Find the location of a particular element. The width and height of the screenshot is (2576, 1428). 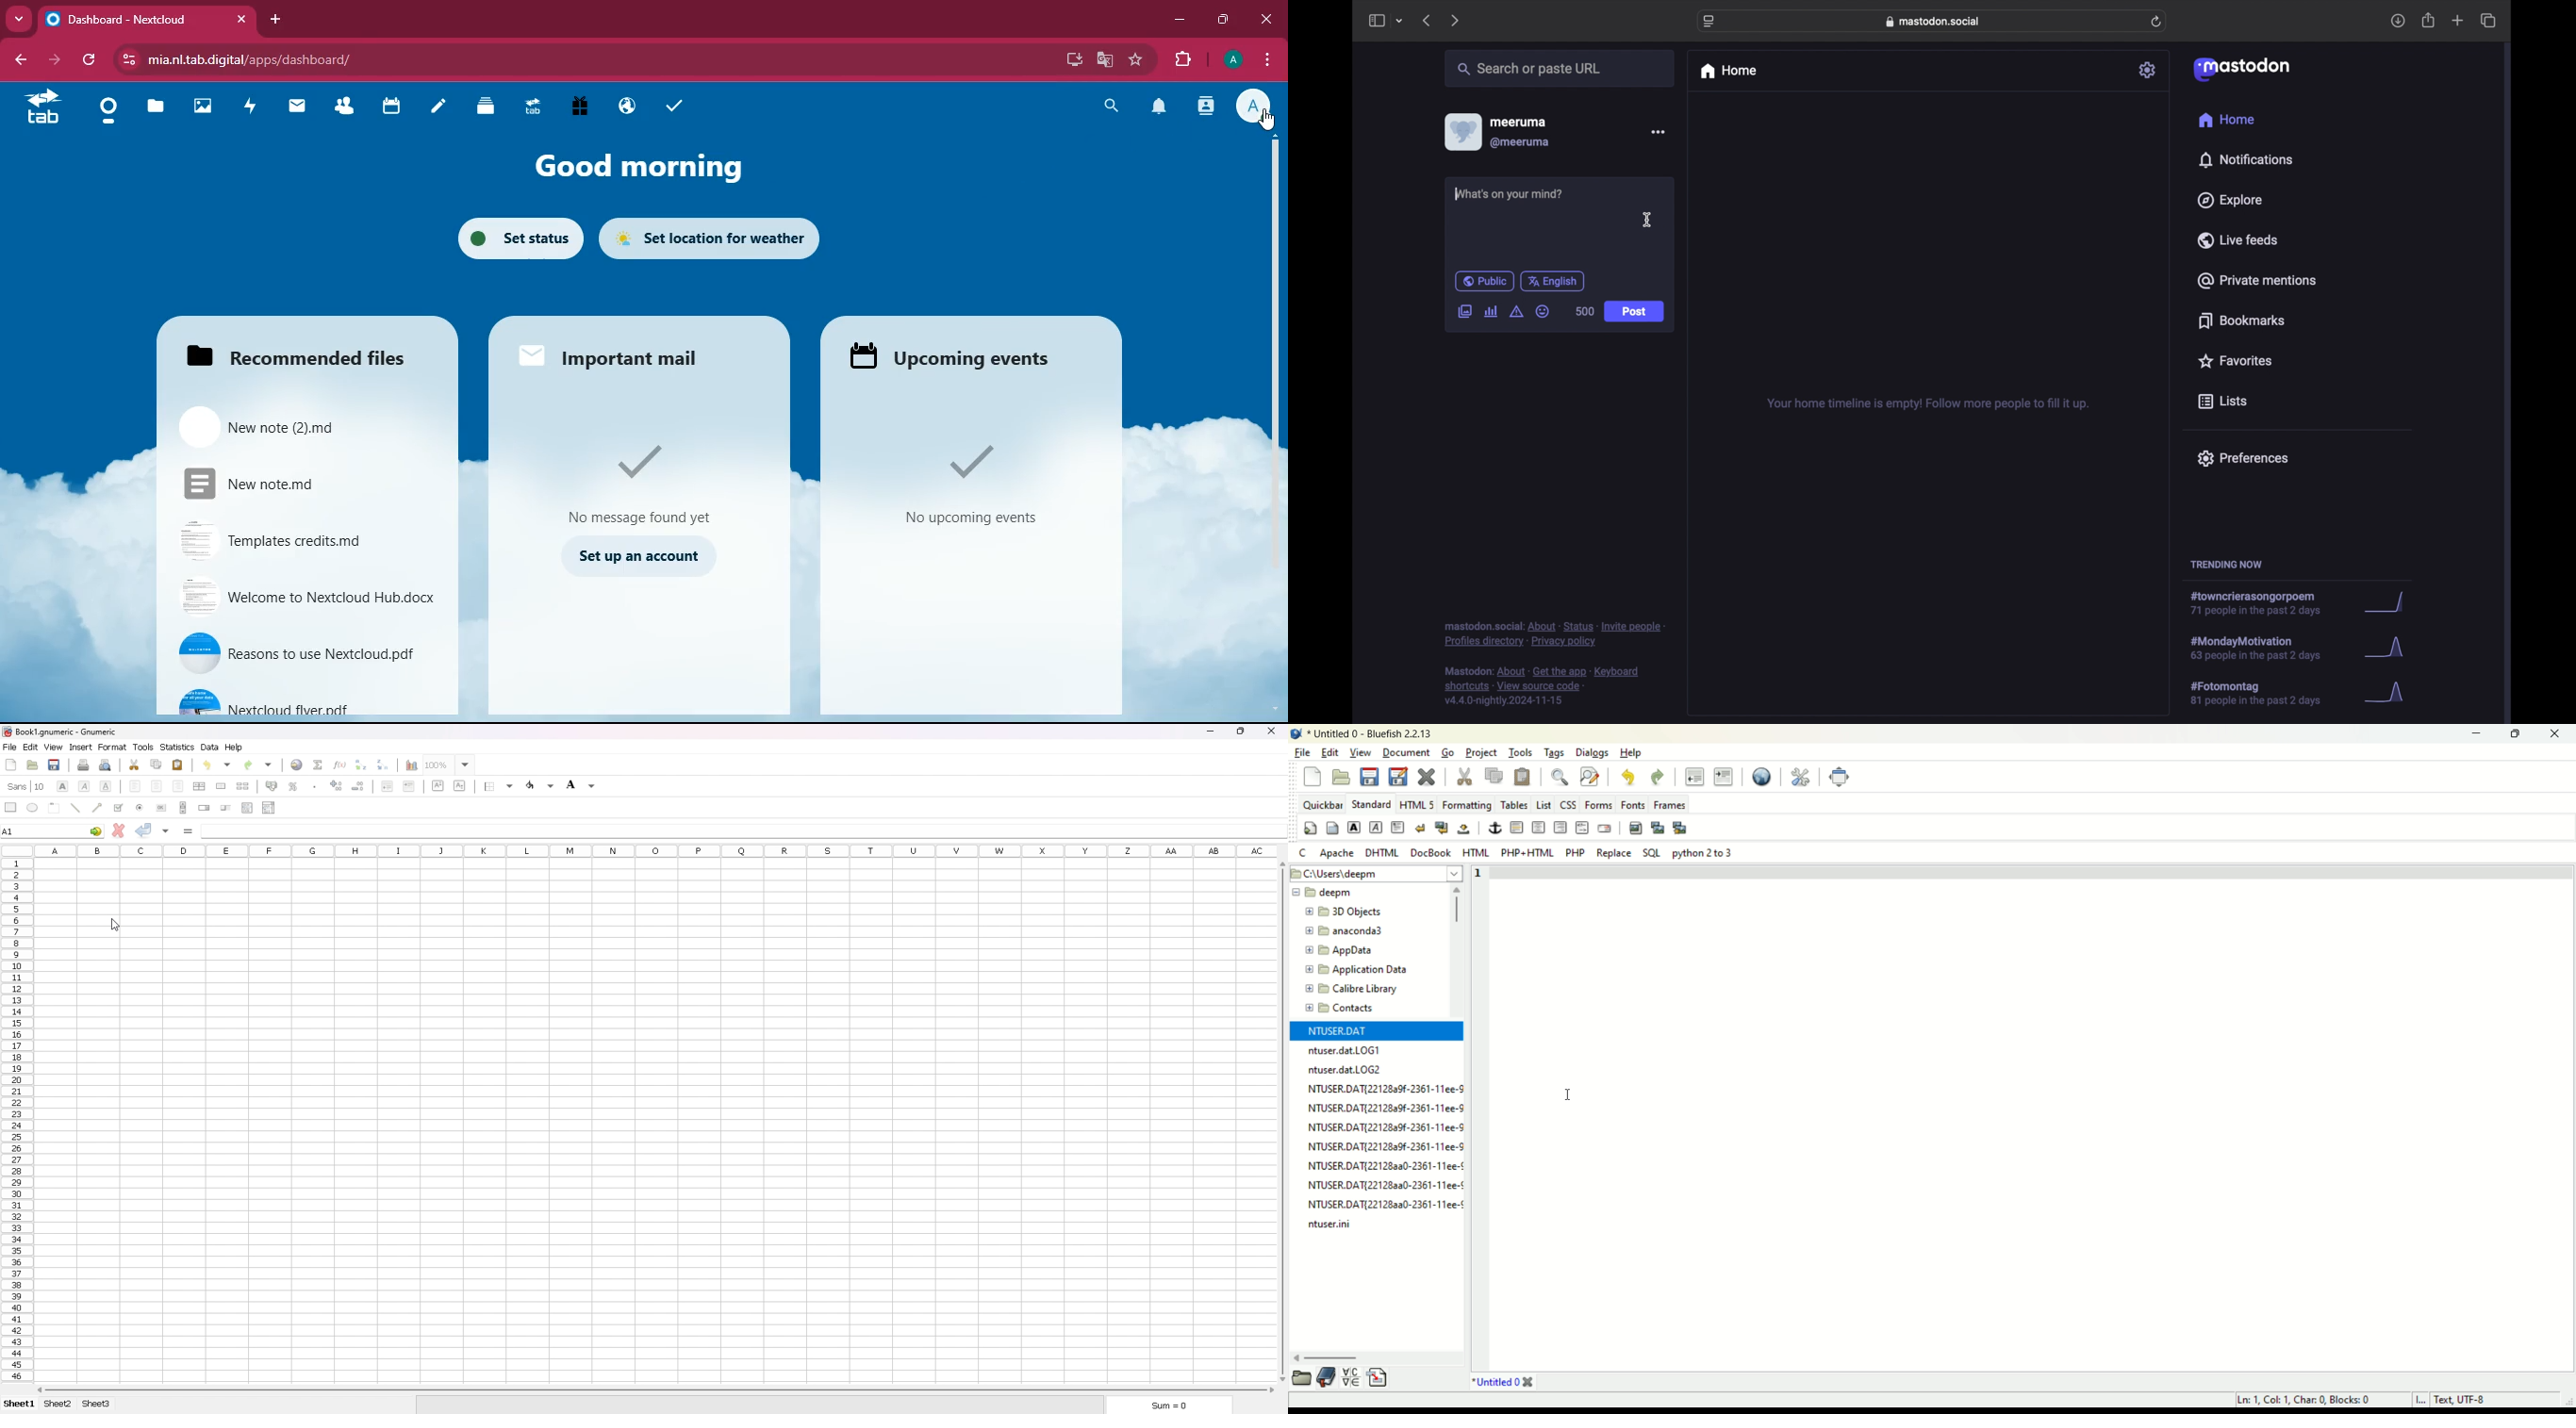

text cursor is located at coordinates (1457, 193).